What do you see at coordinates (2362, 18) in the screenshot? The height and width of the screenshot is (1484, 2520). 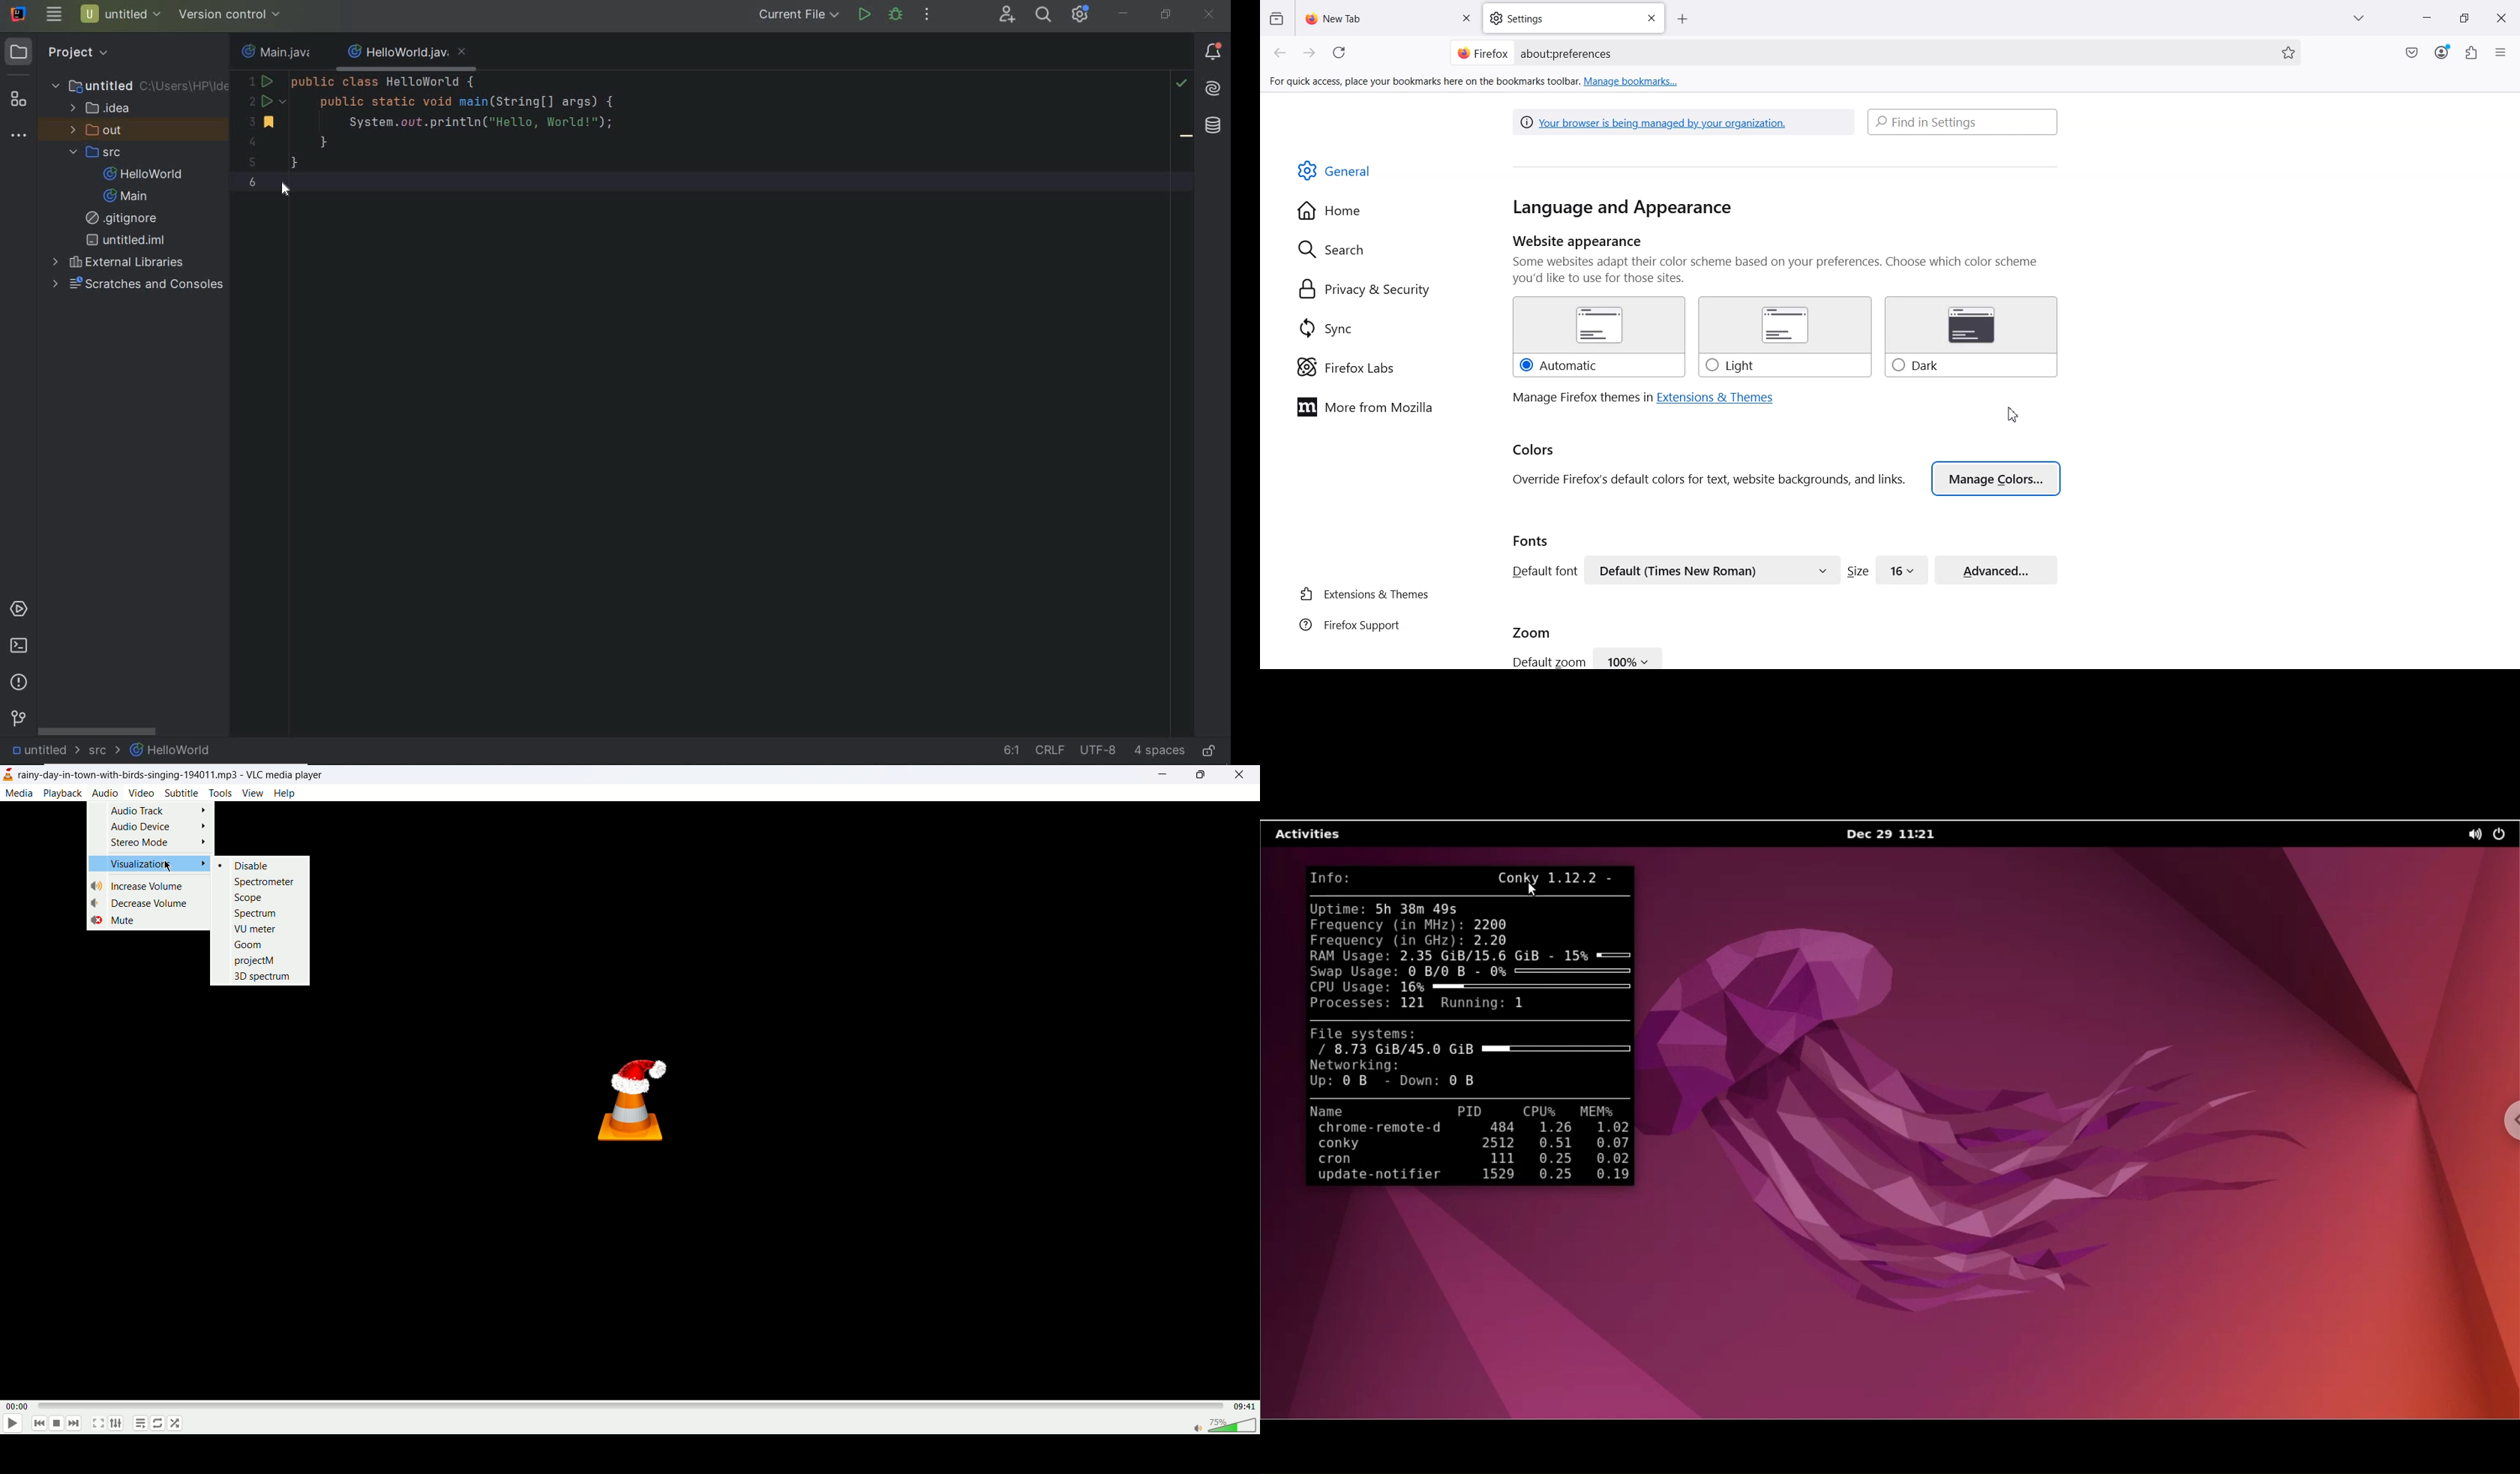 I see `DropDown Box` at bounding box center [2362, 18].